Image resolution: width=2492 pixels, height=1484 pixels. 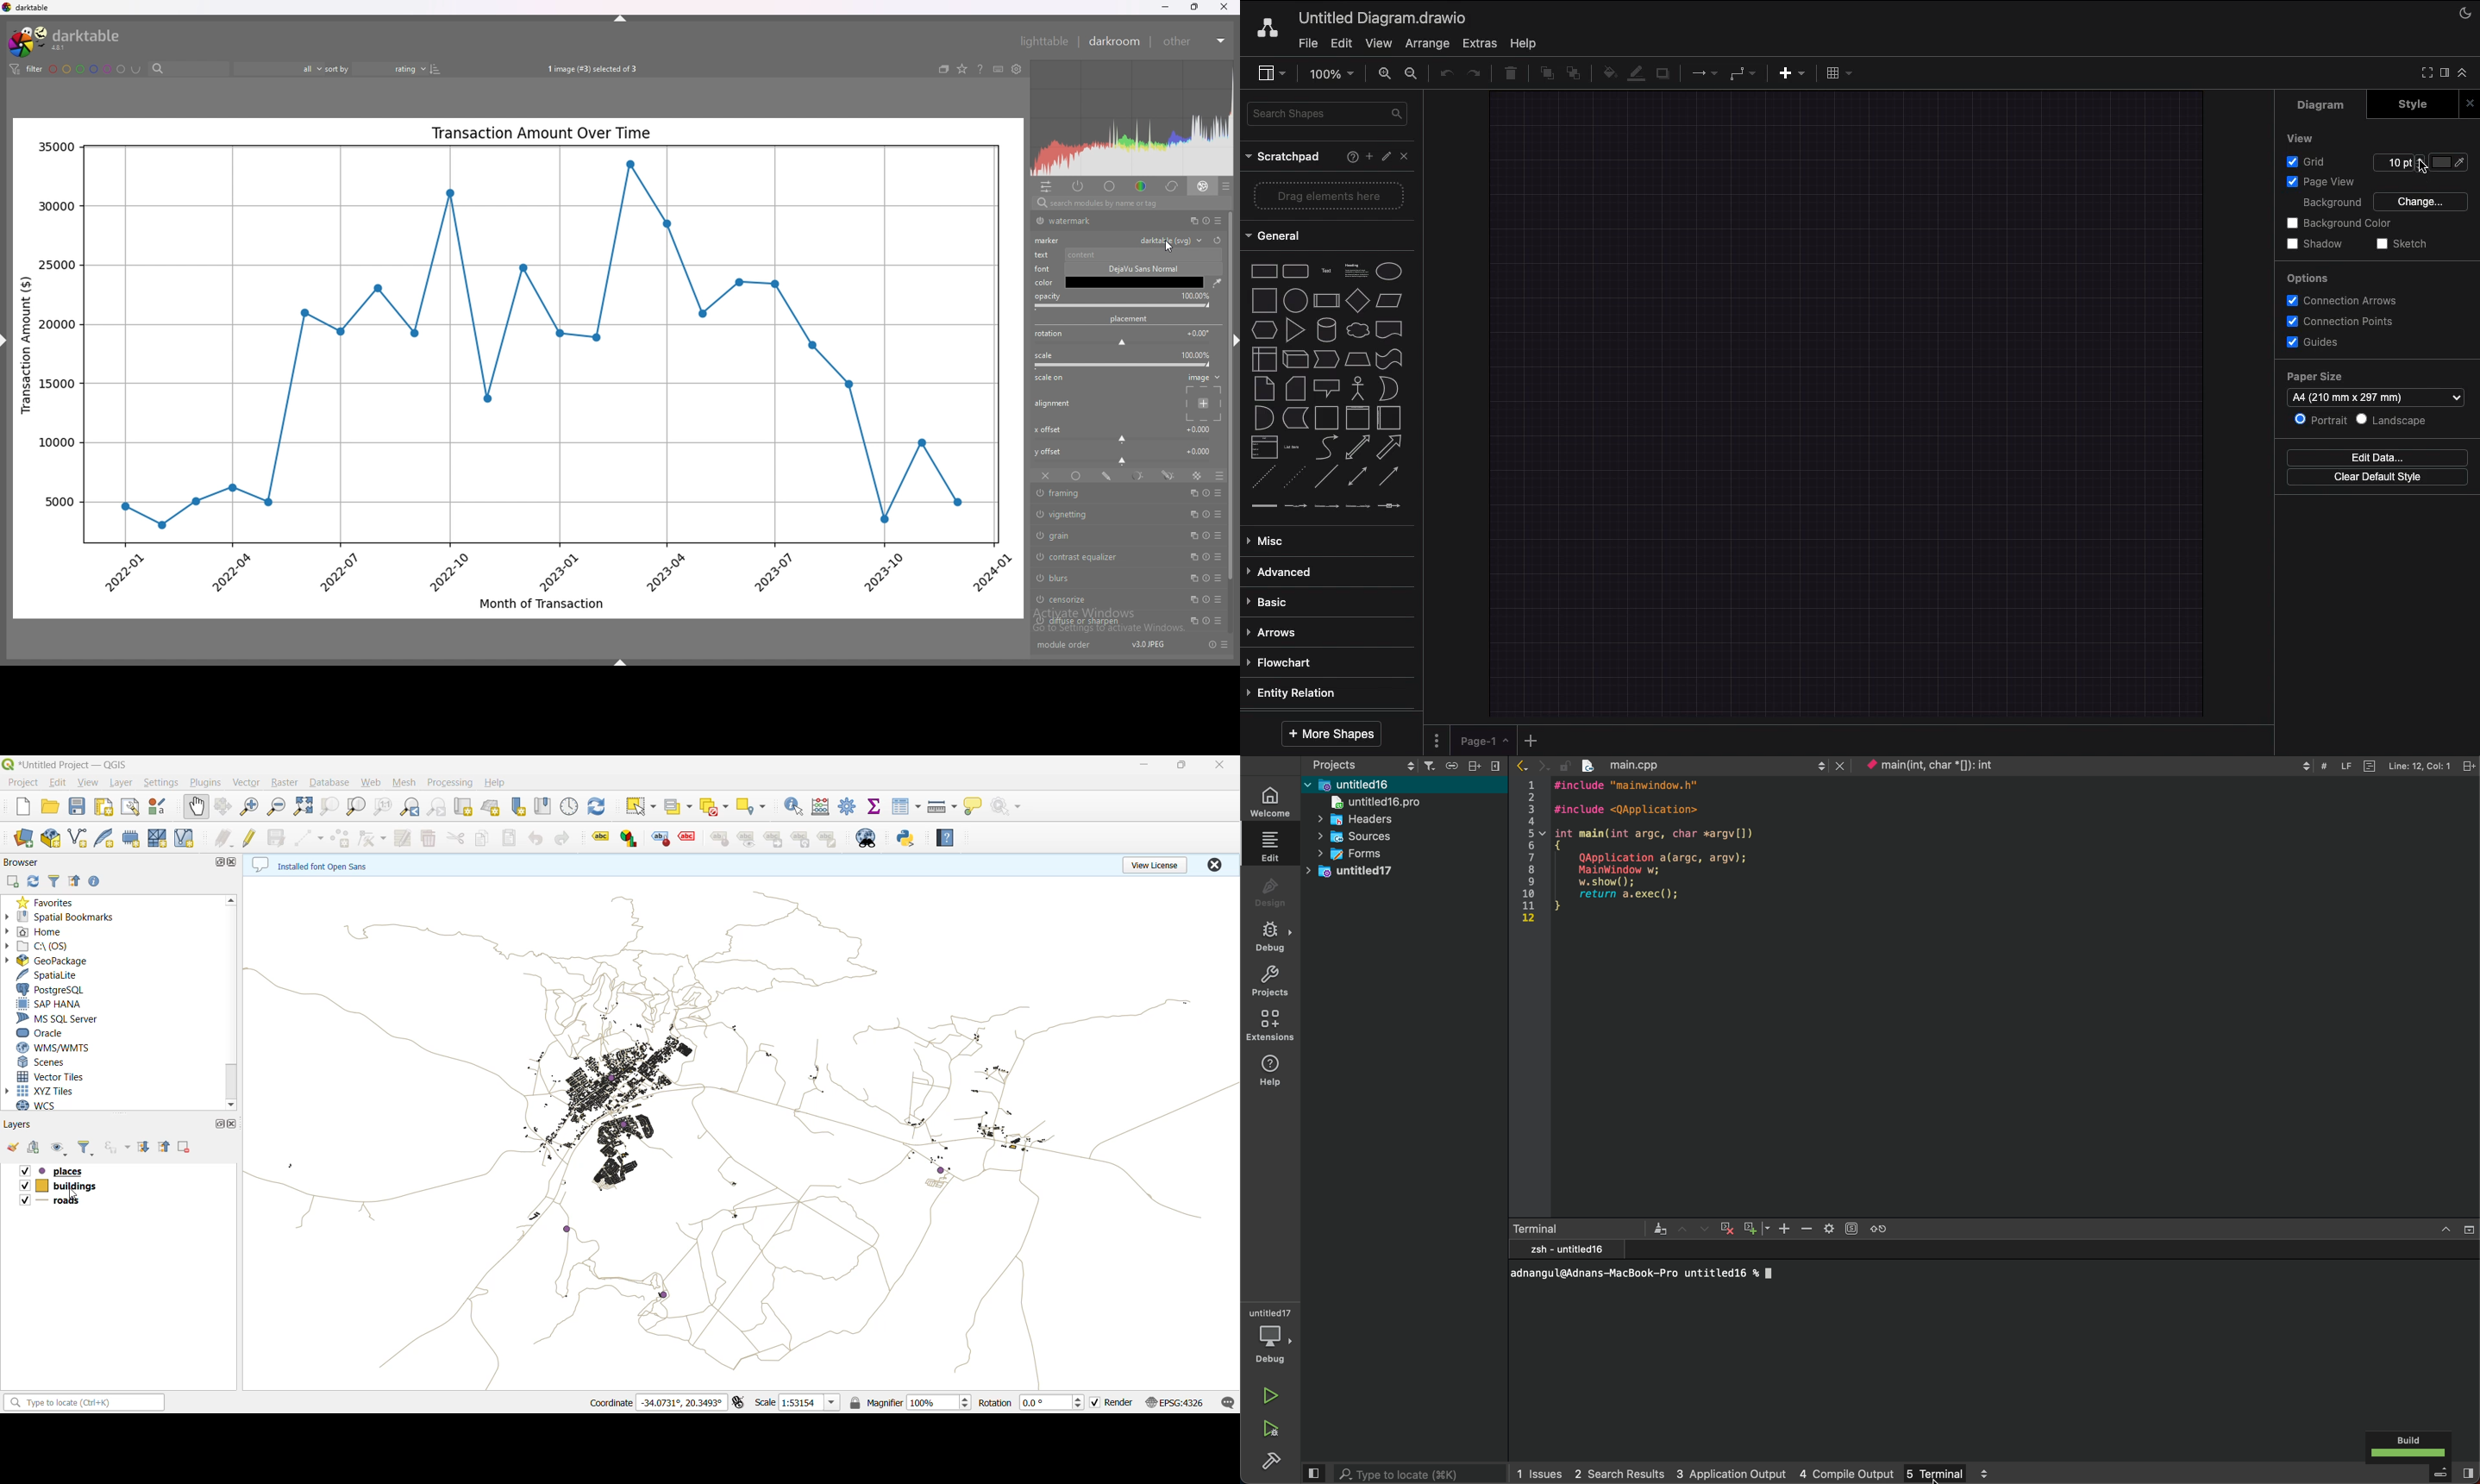 I want to click on Trash, so click(x=1511, y=75).